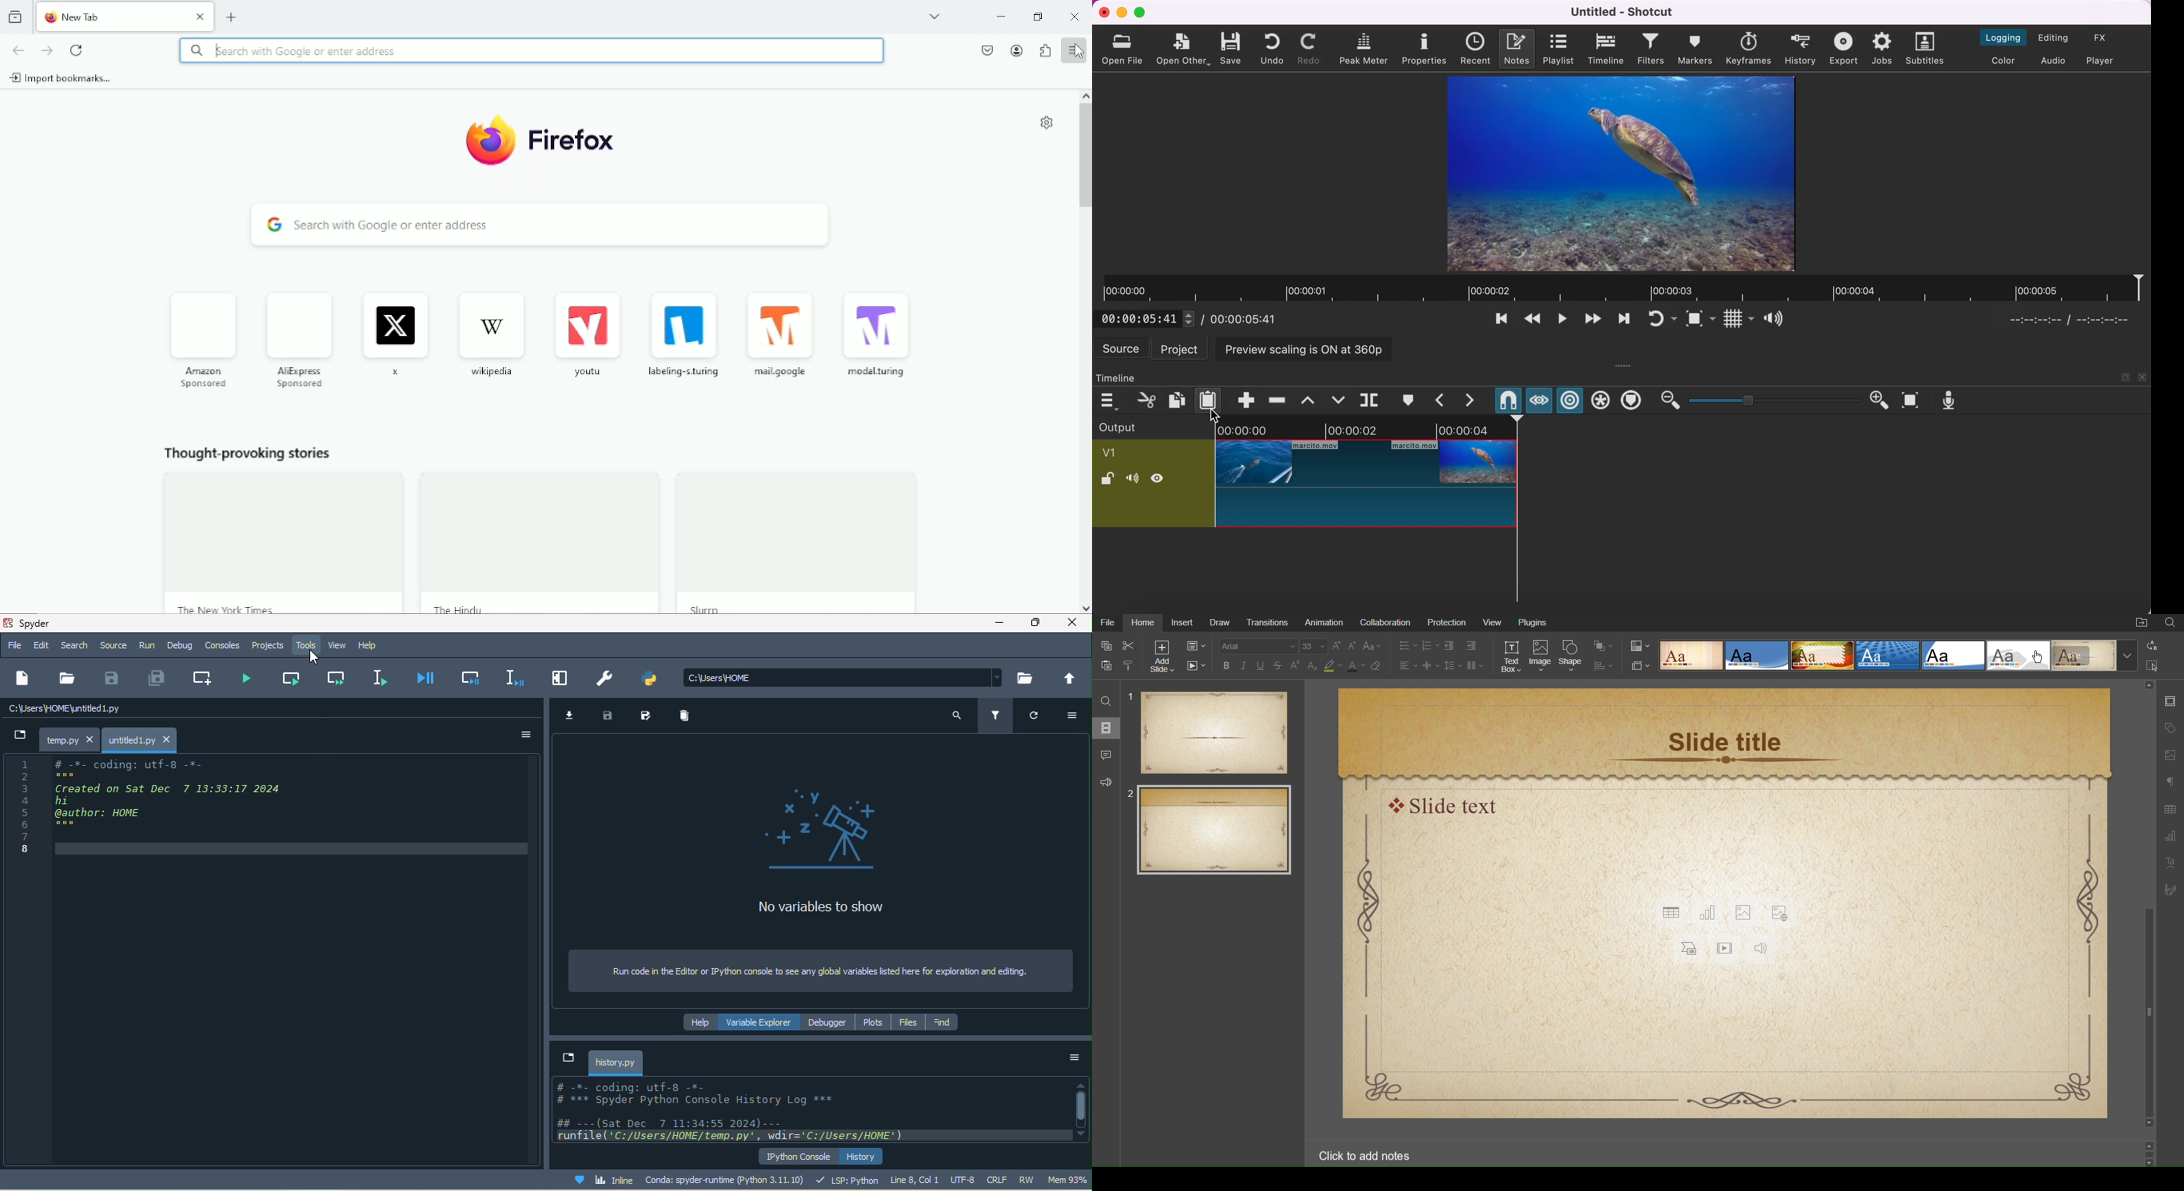  Describe the element at coordinates (563, 678) in the screenshot. I see `maximum current pane` at that location.